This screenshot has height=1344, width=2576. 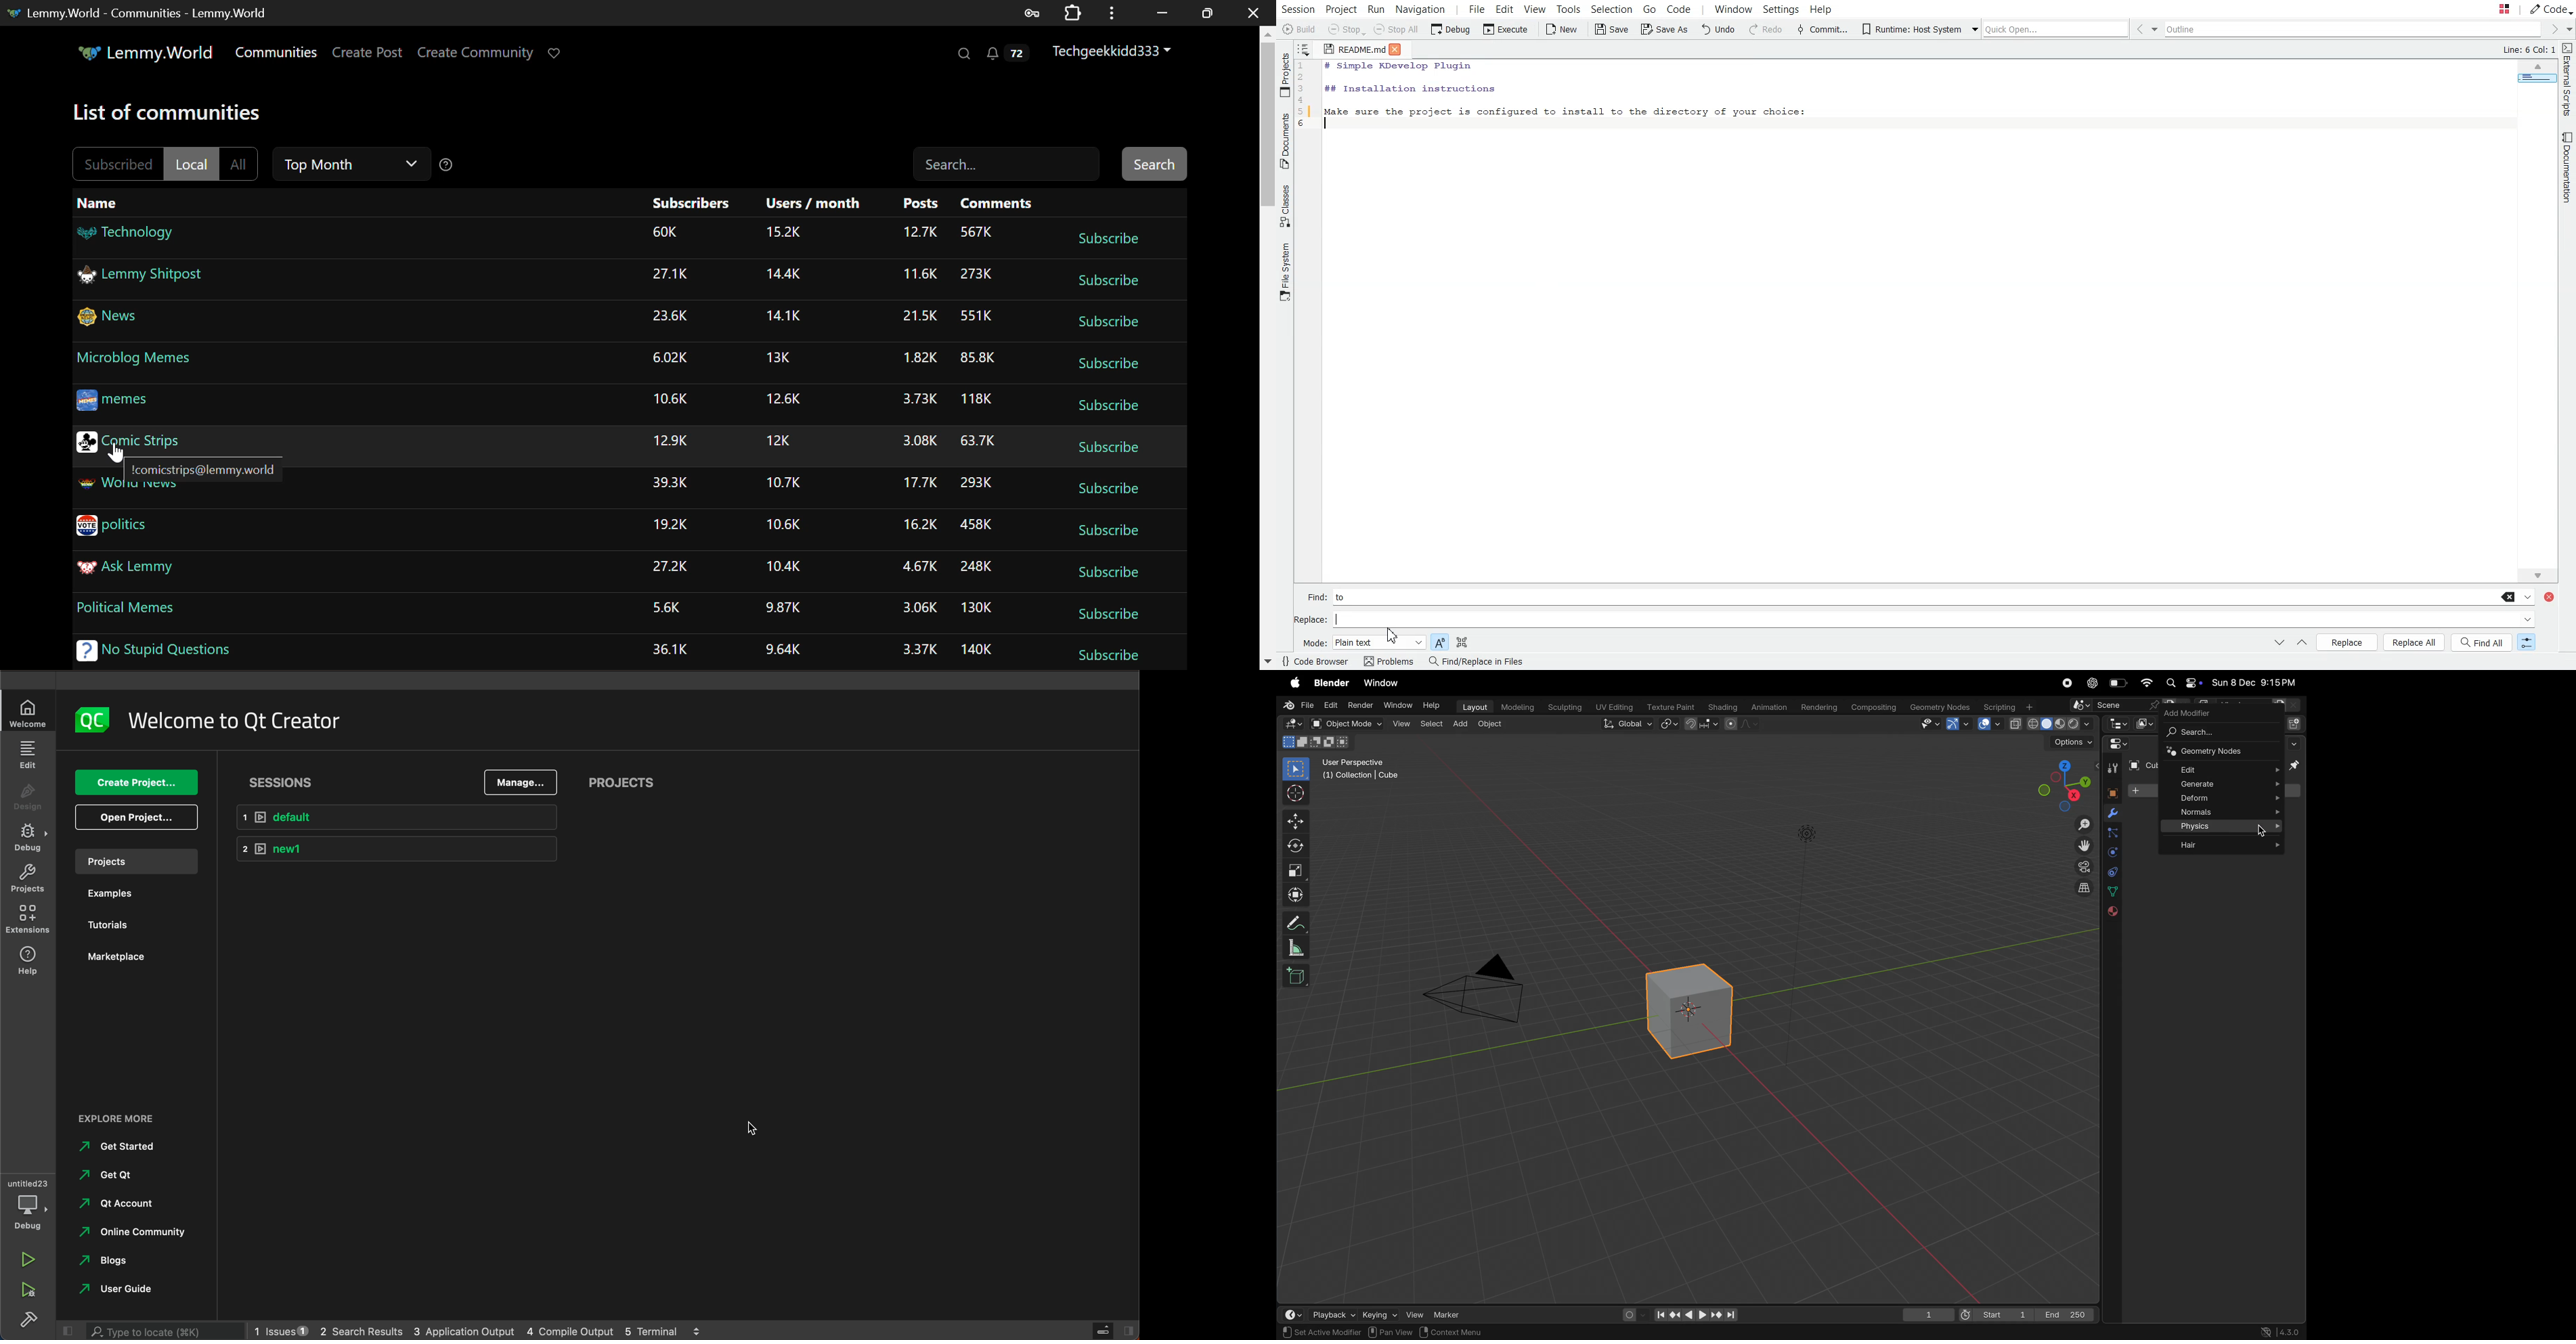 I want to click on Amount, so click(x=976, y=360).